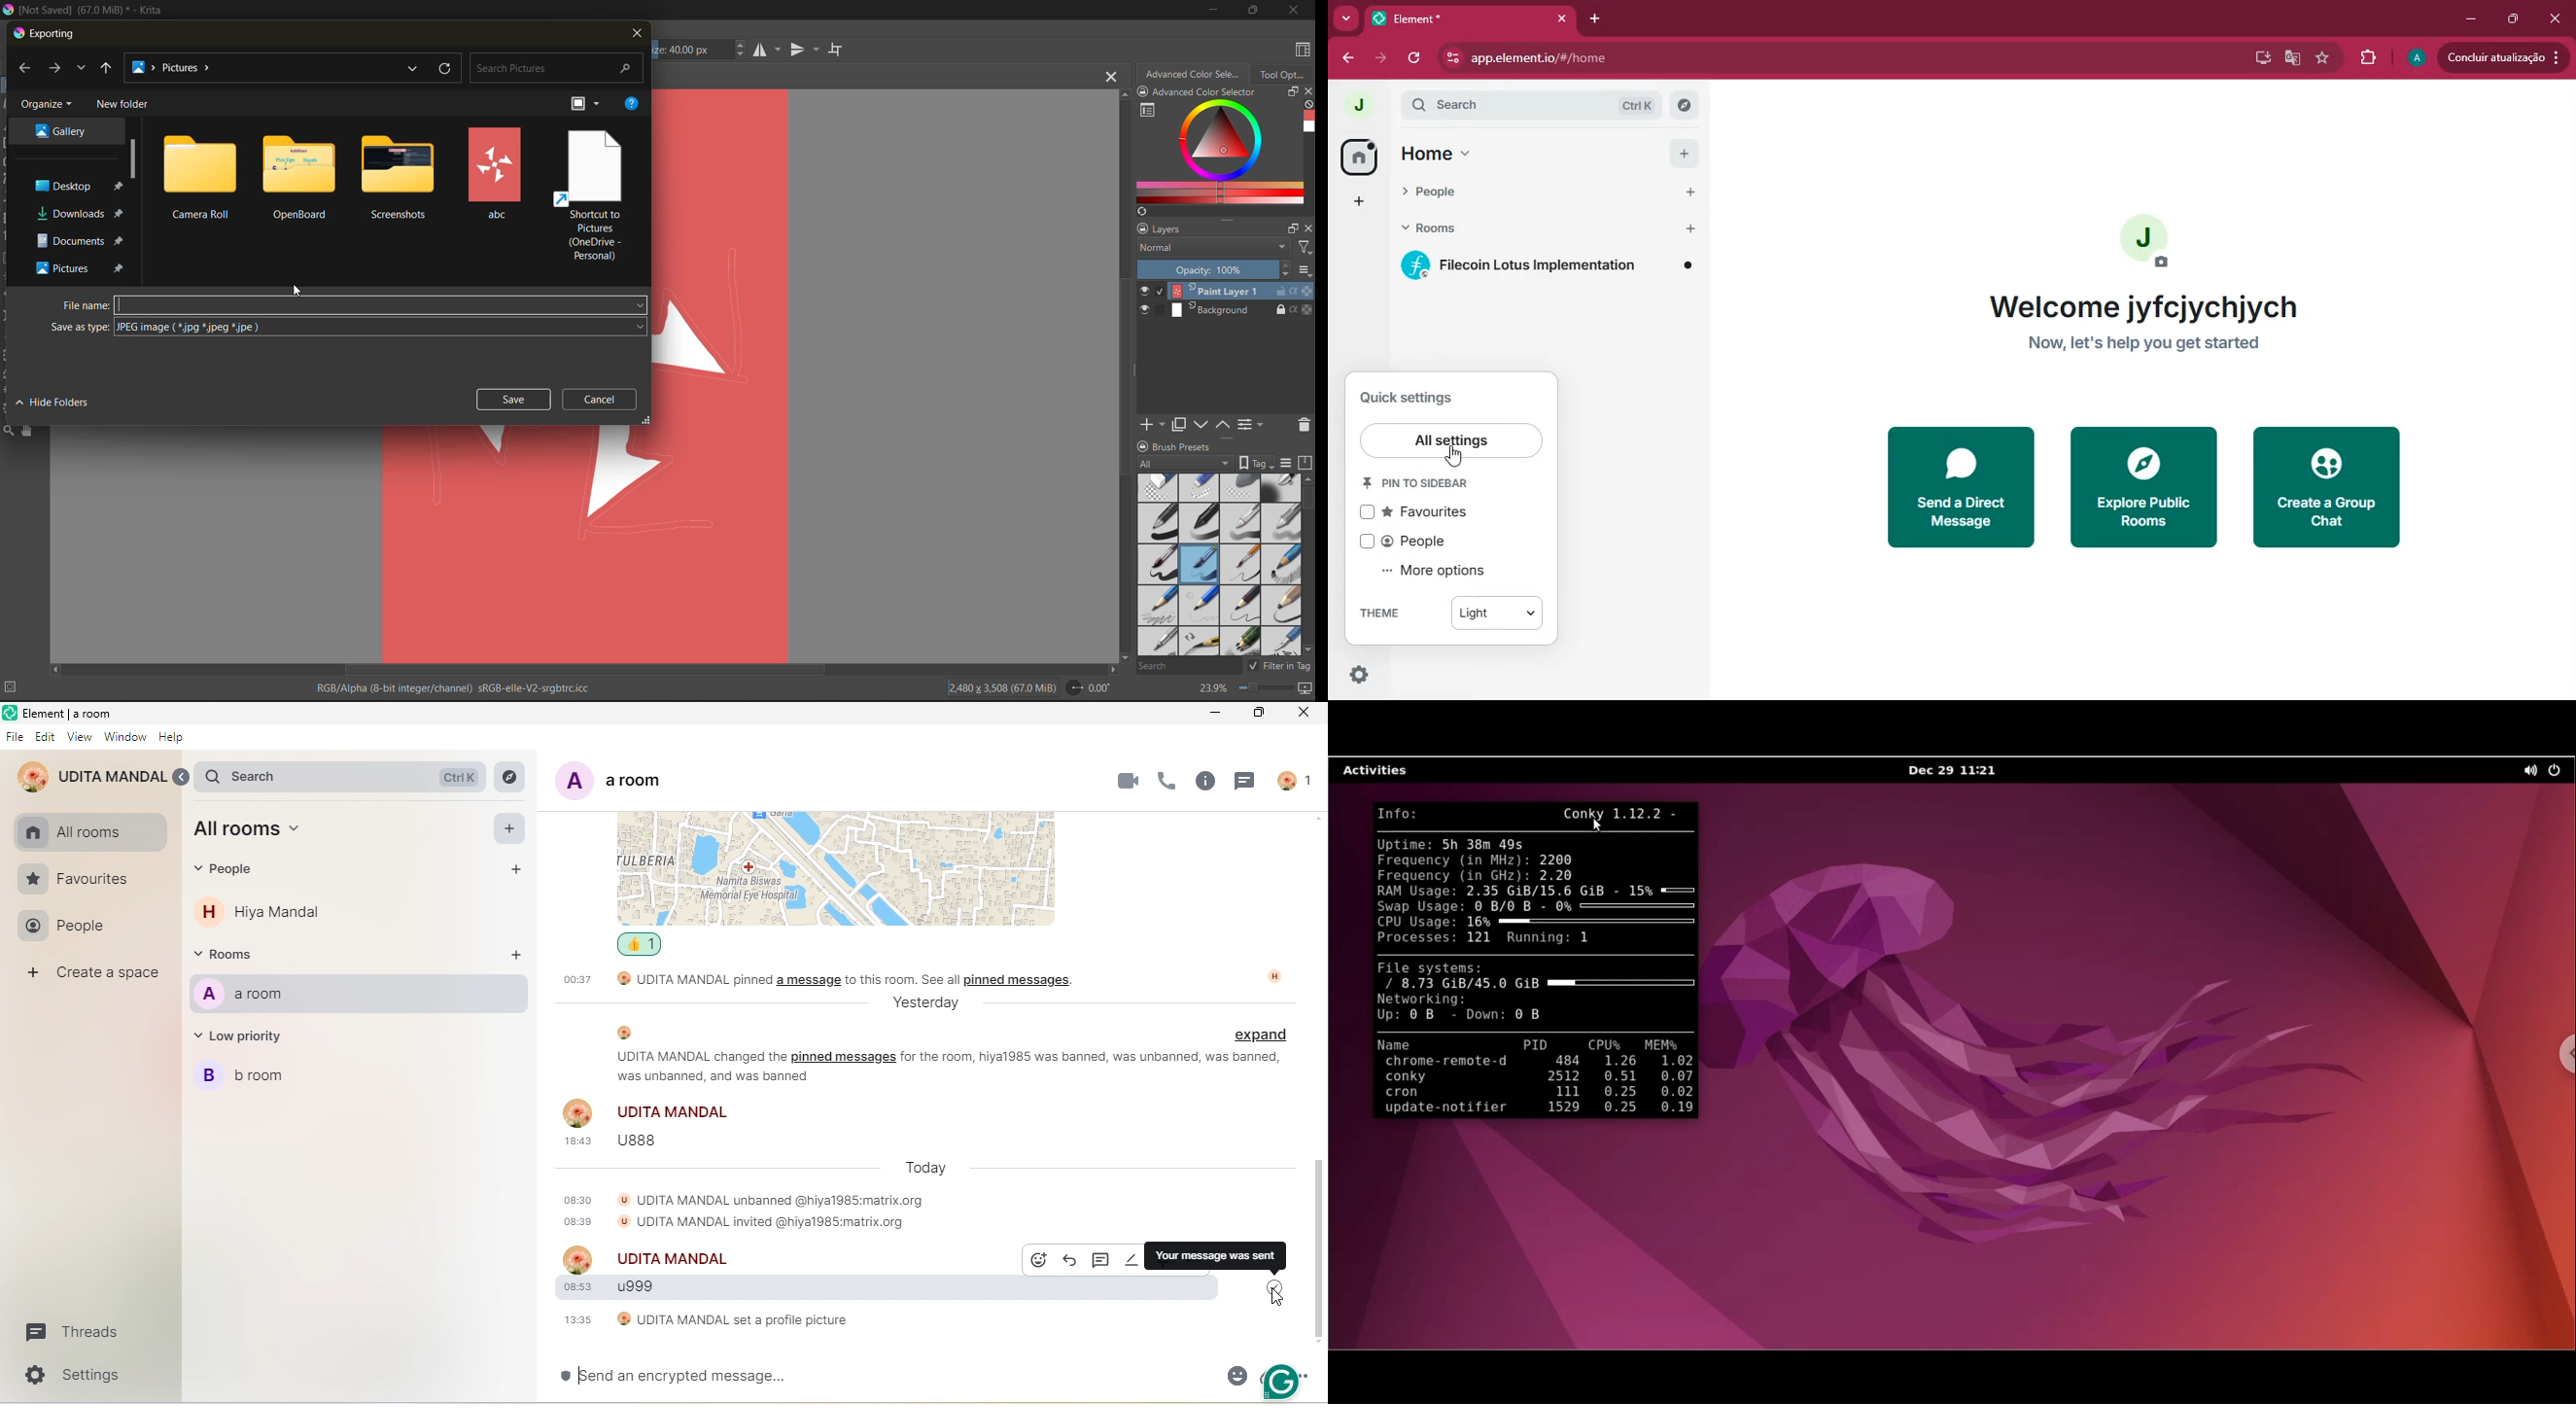 Image resolution: width=2576 pixels, height=1428 pixels. Describe the element at coordinates (1533, 104) in the screenshot. I see `search` at that location.